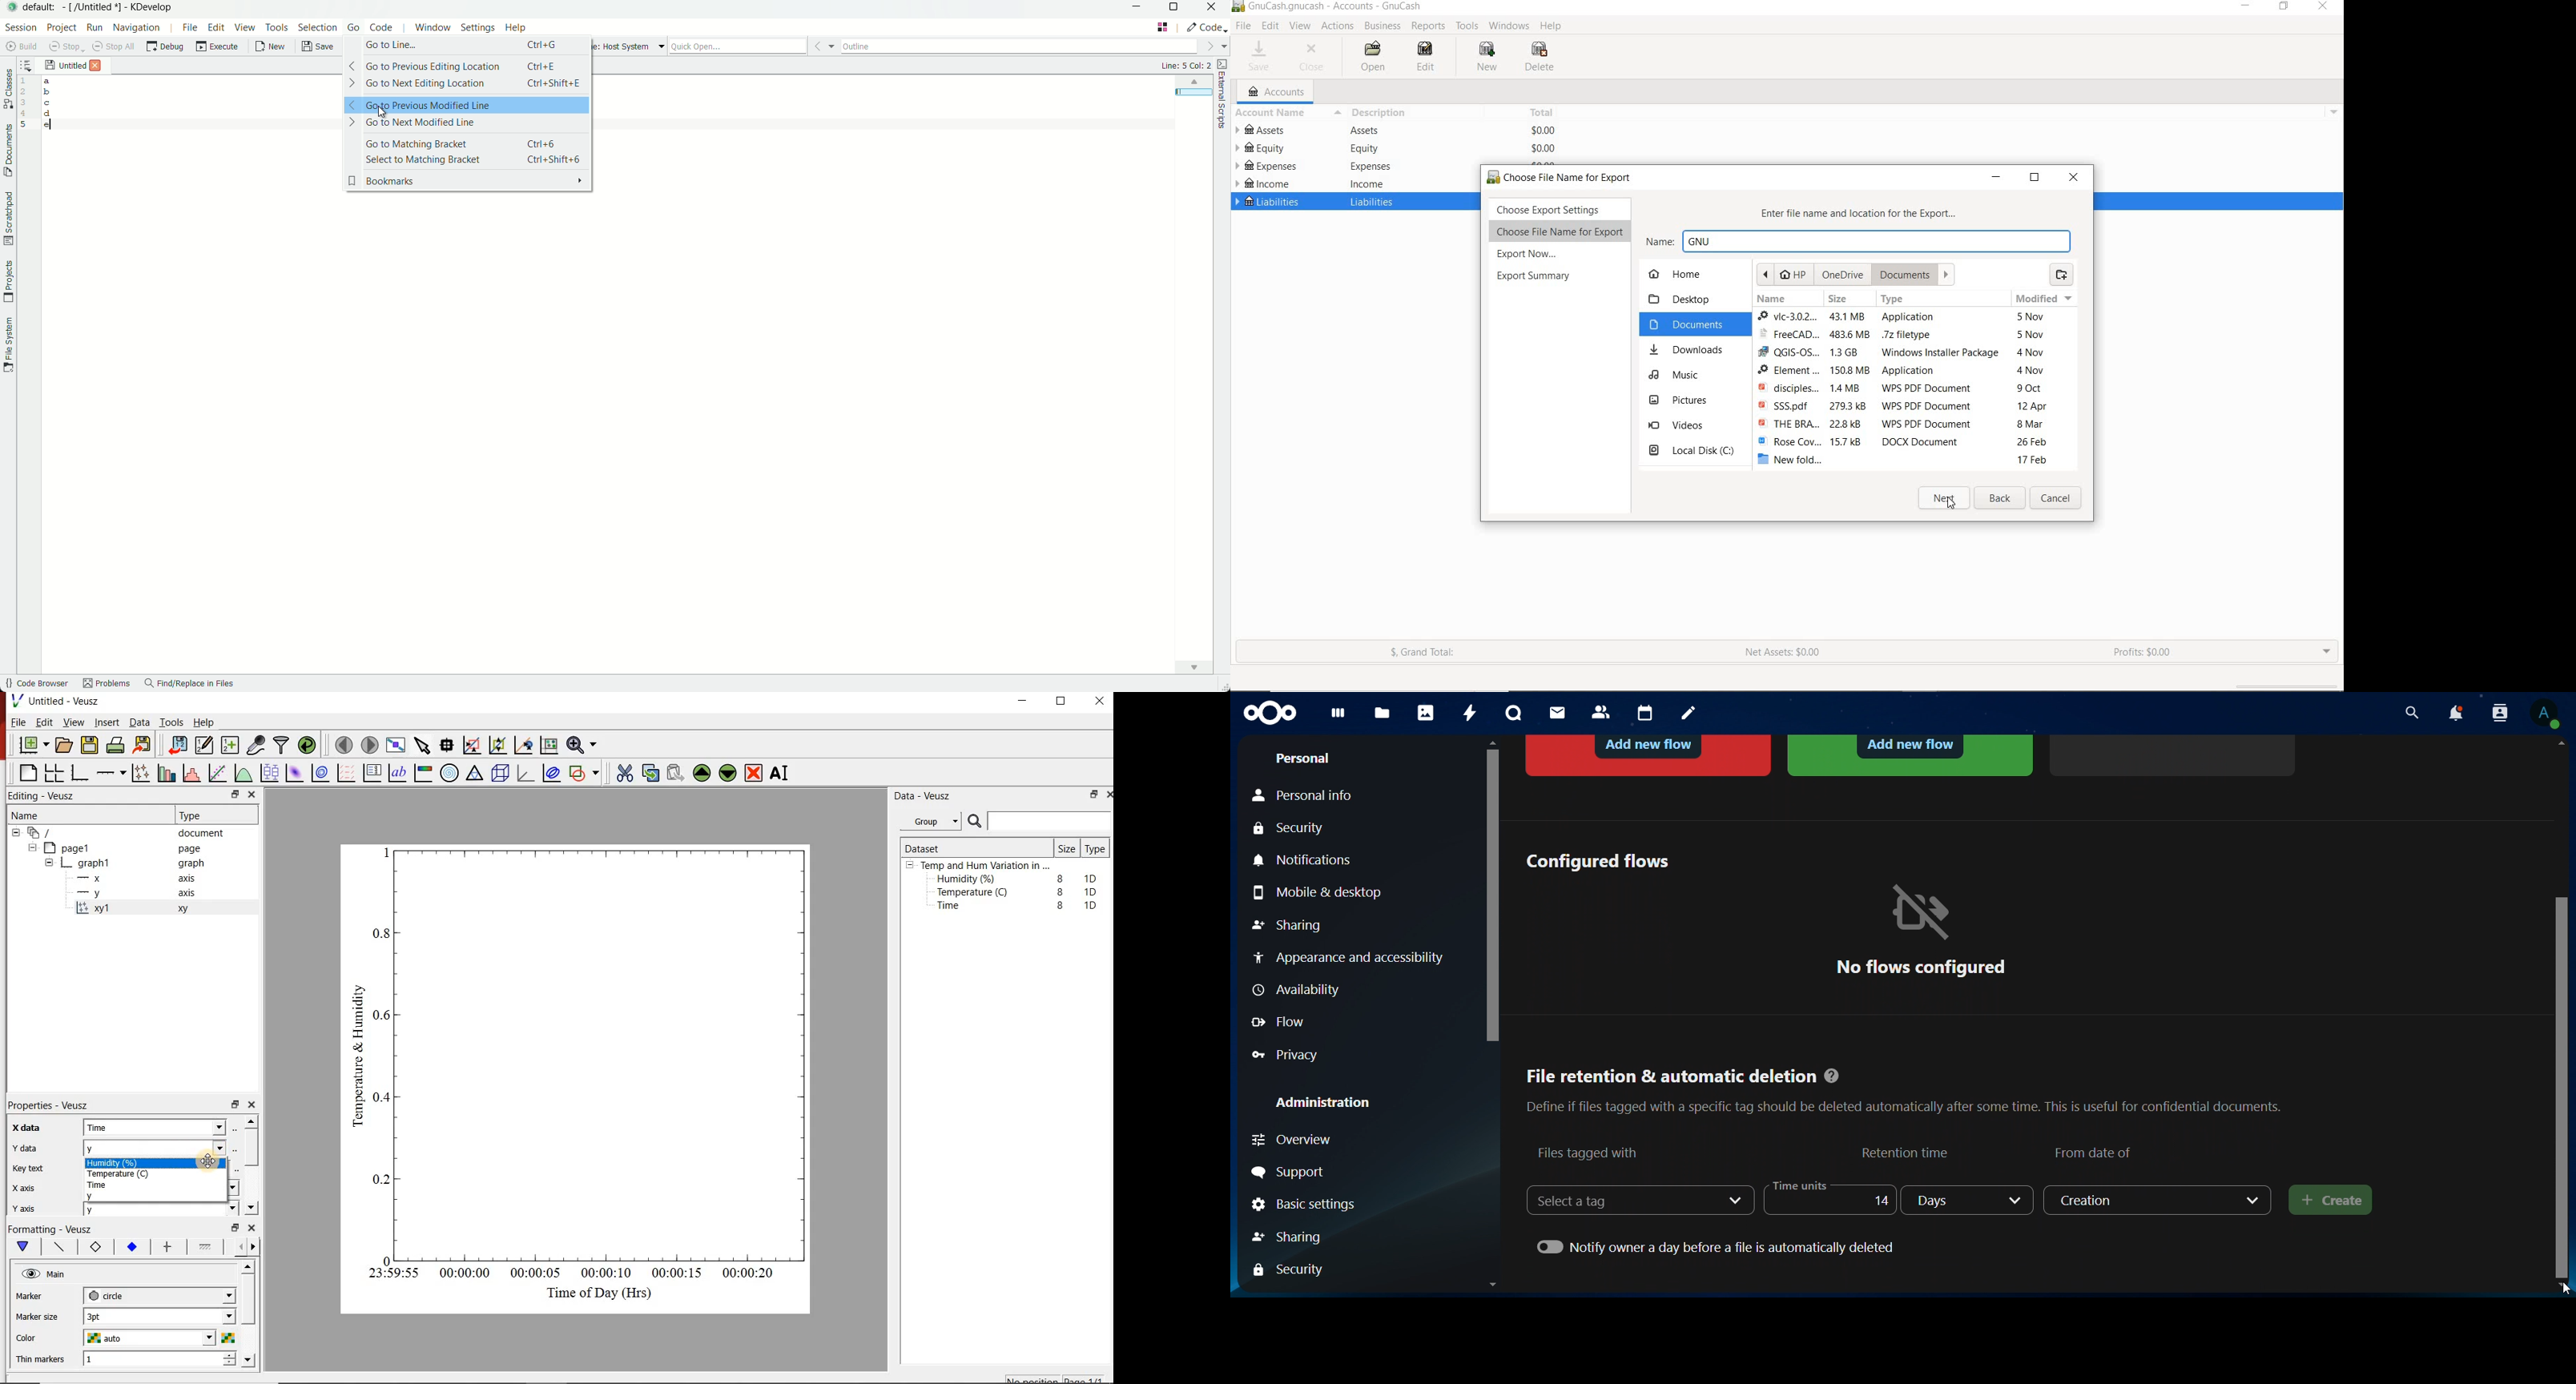  I want to click on notes, so click(1691, 714).